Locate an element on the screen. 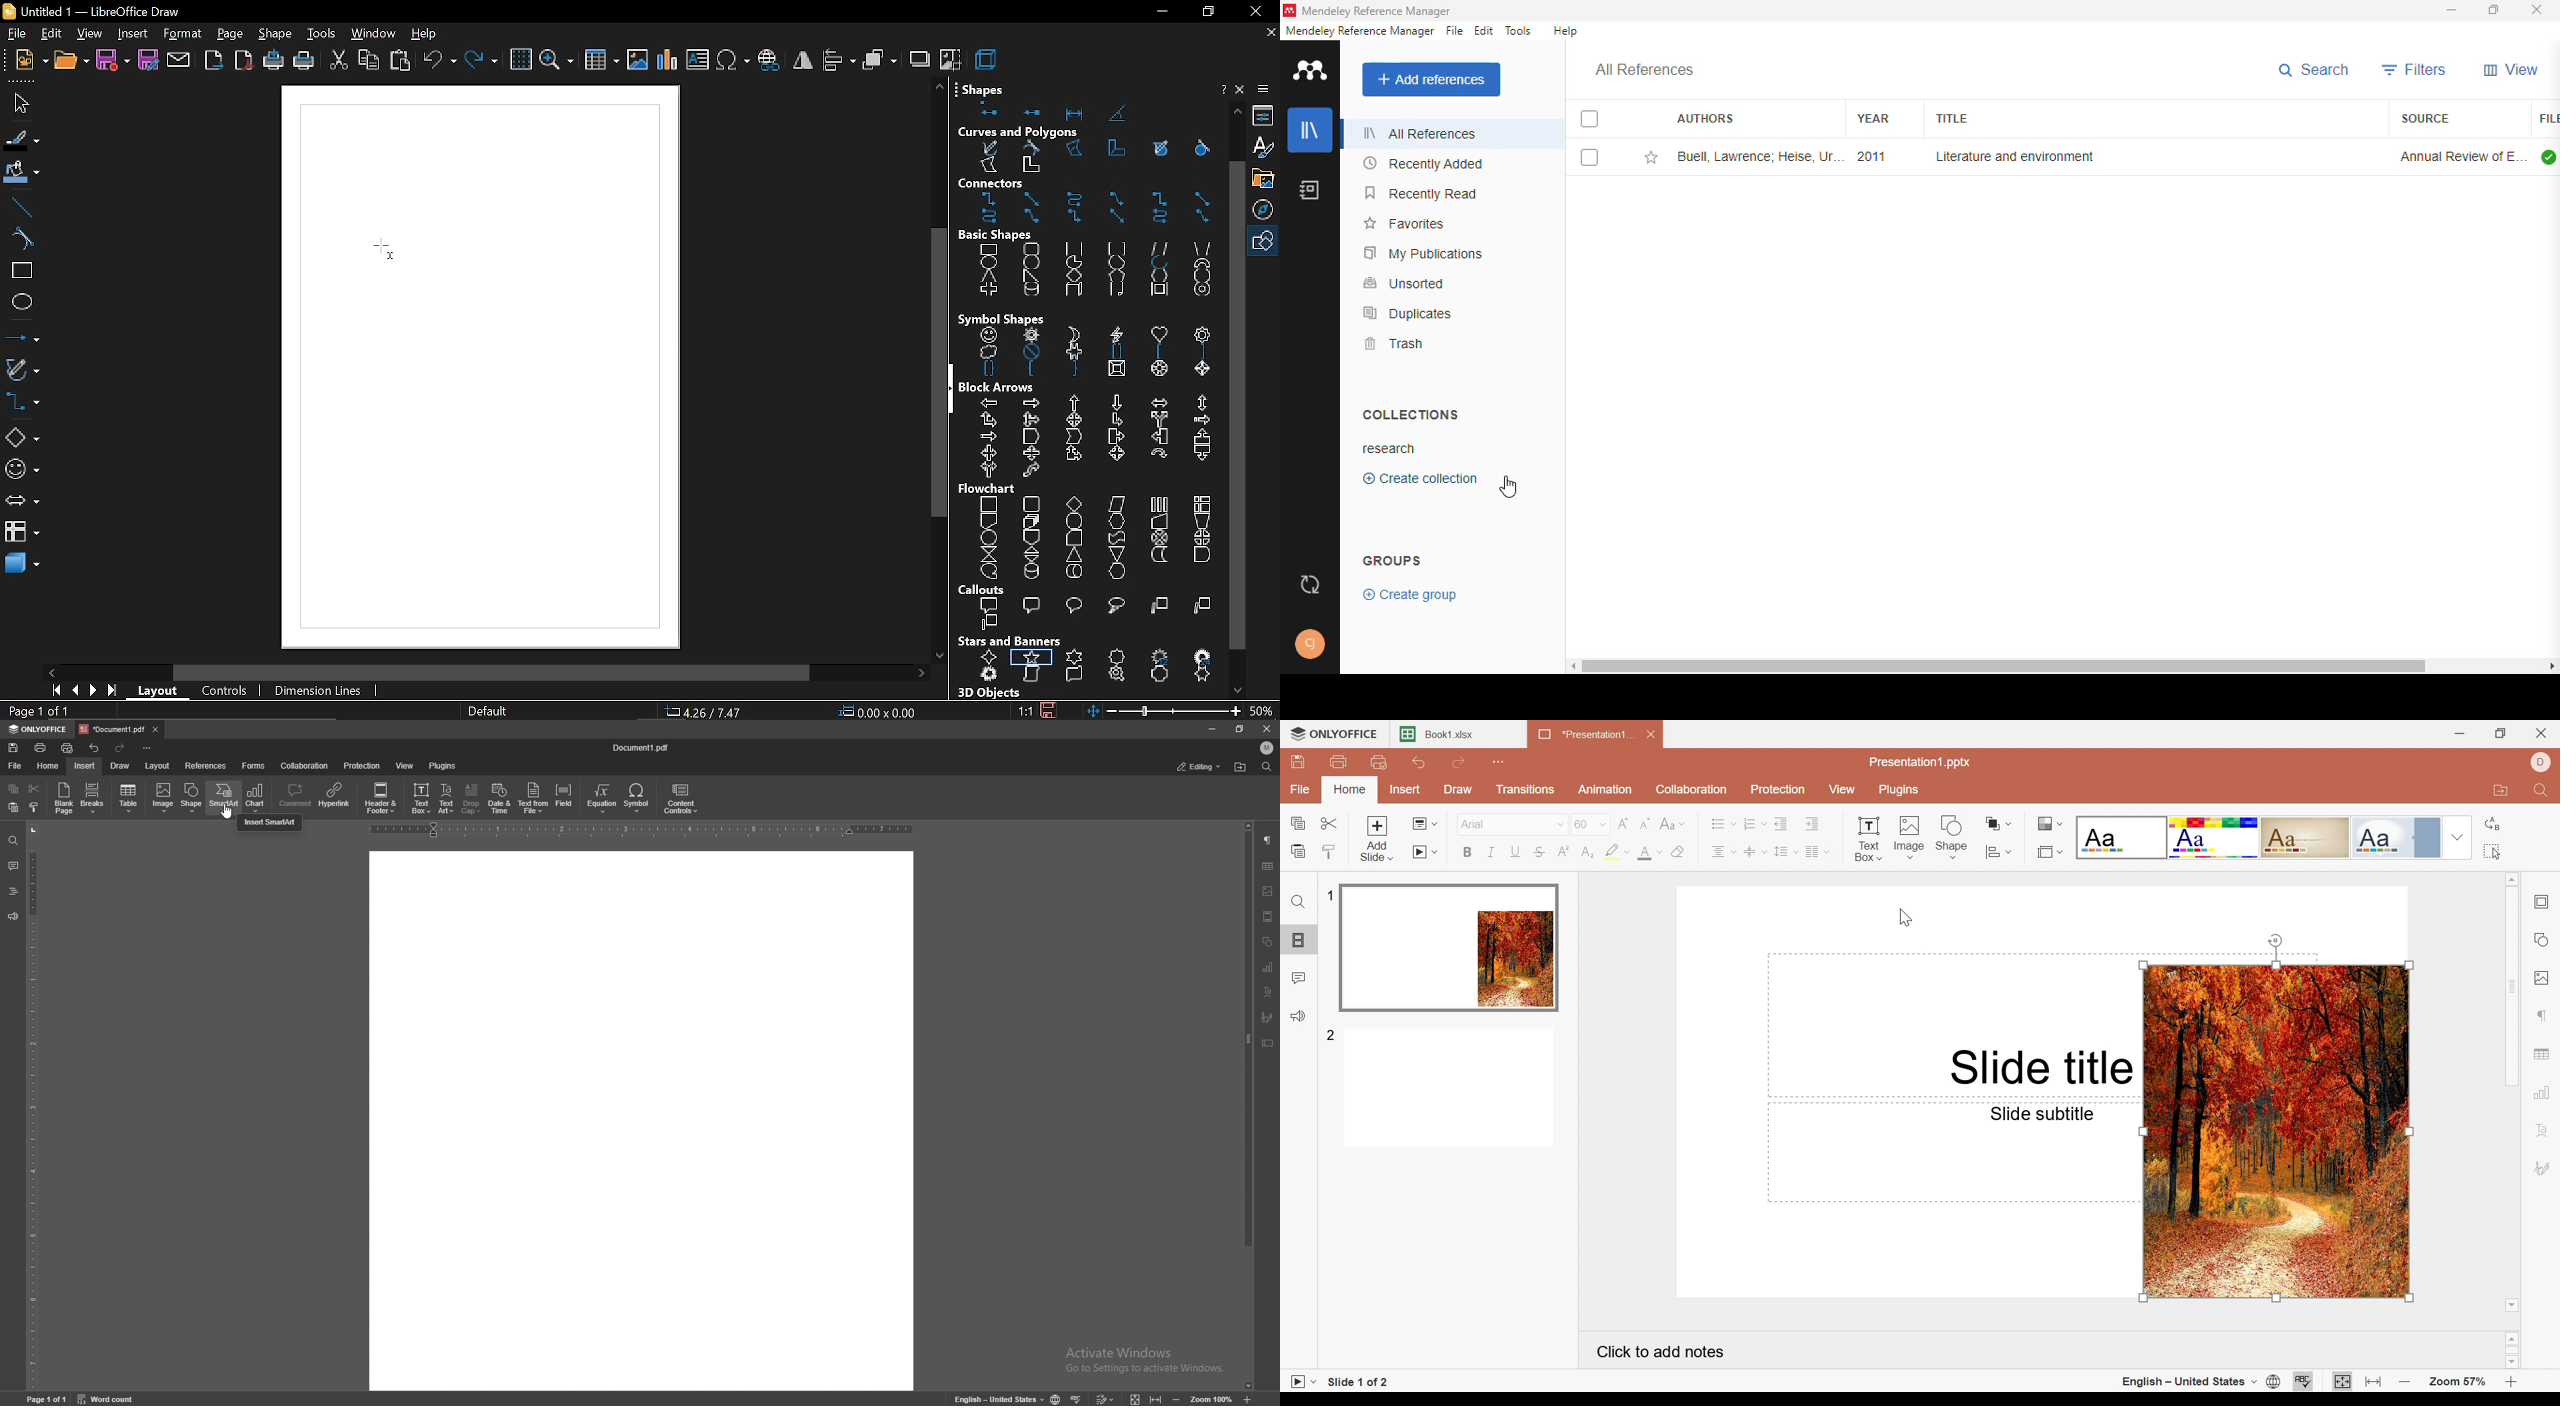  zoom in is located at coordinates (1250, 1400).